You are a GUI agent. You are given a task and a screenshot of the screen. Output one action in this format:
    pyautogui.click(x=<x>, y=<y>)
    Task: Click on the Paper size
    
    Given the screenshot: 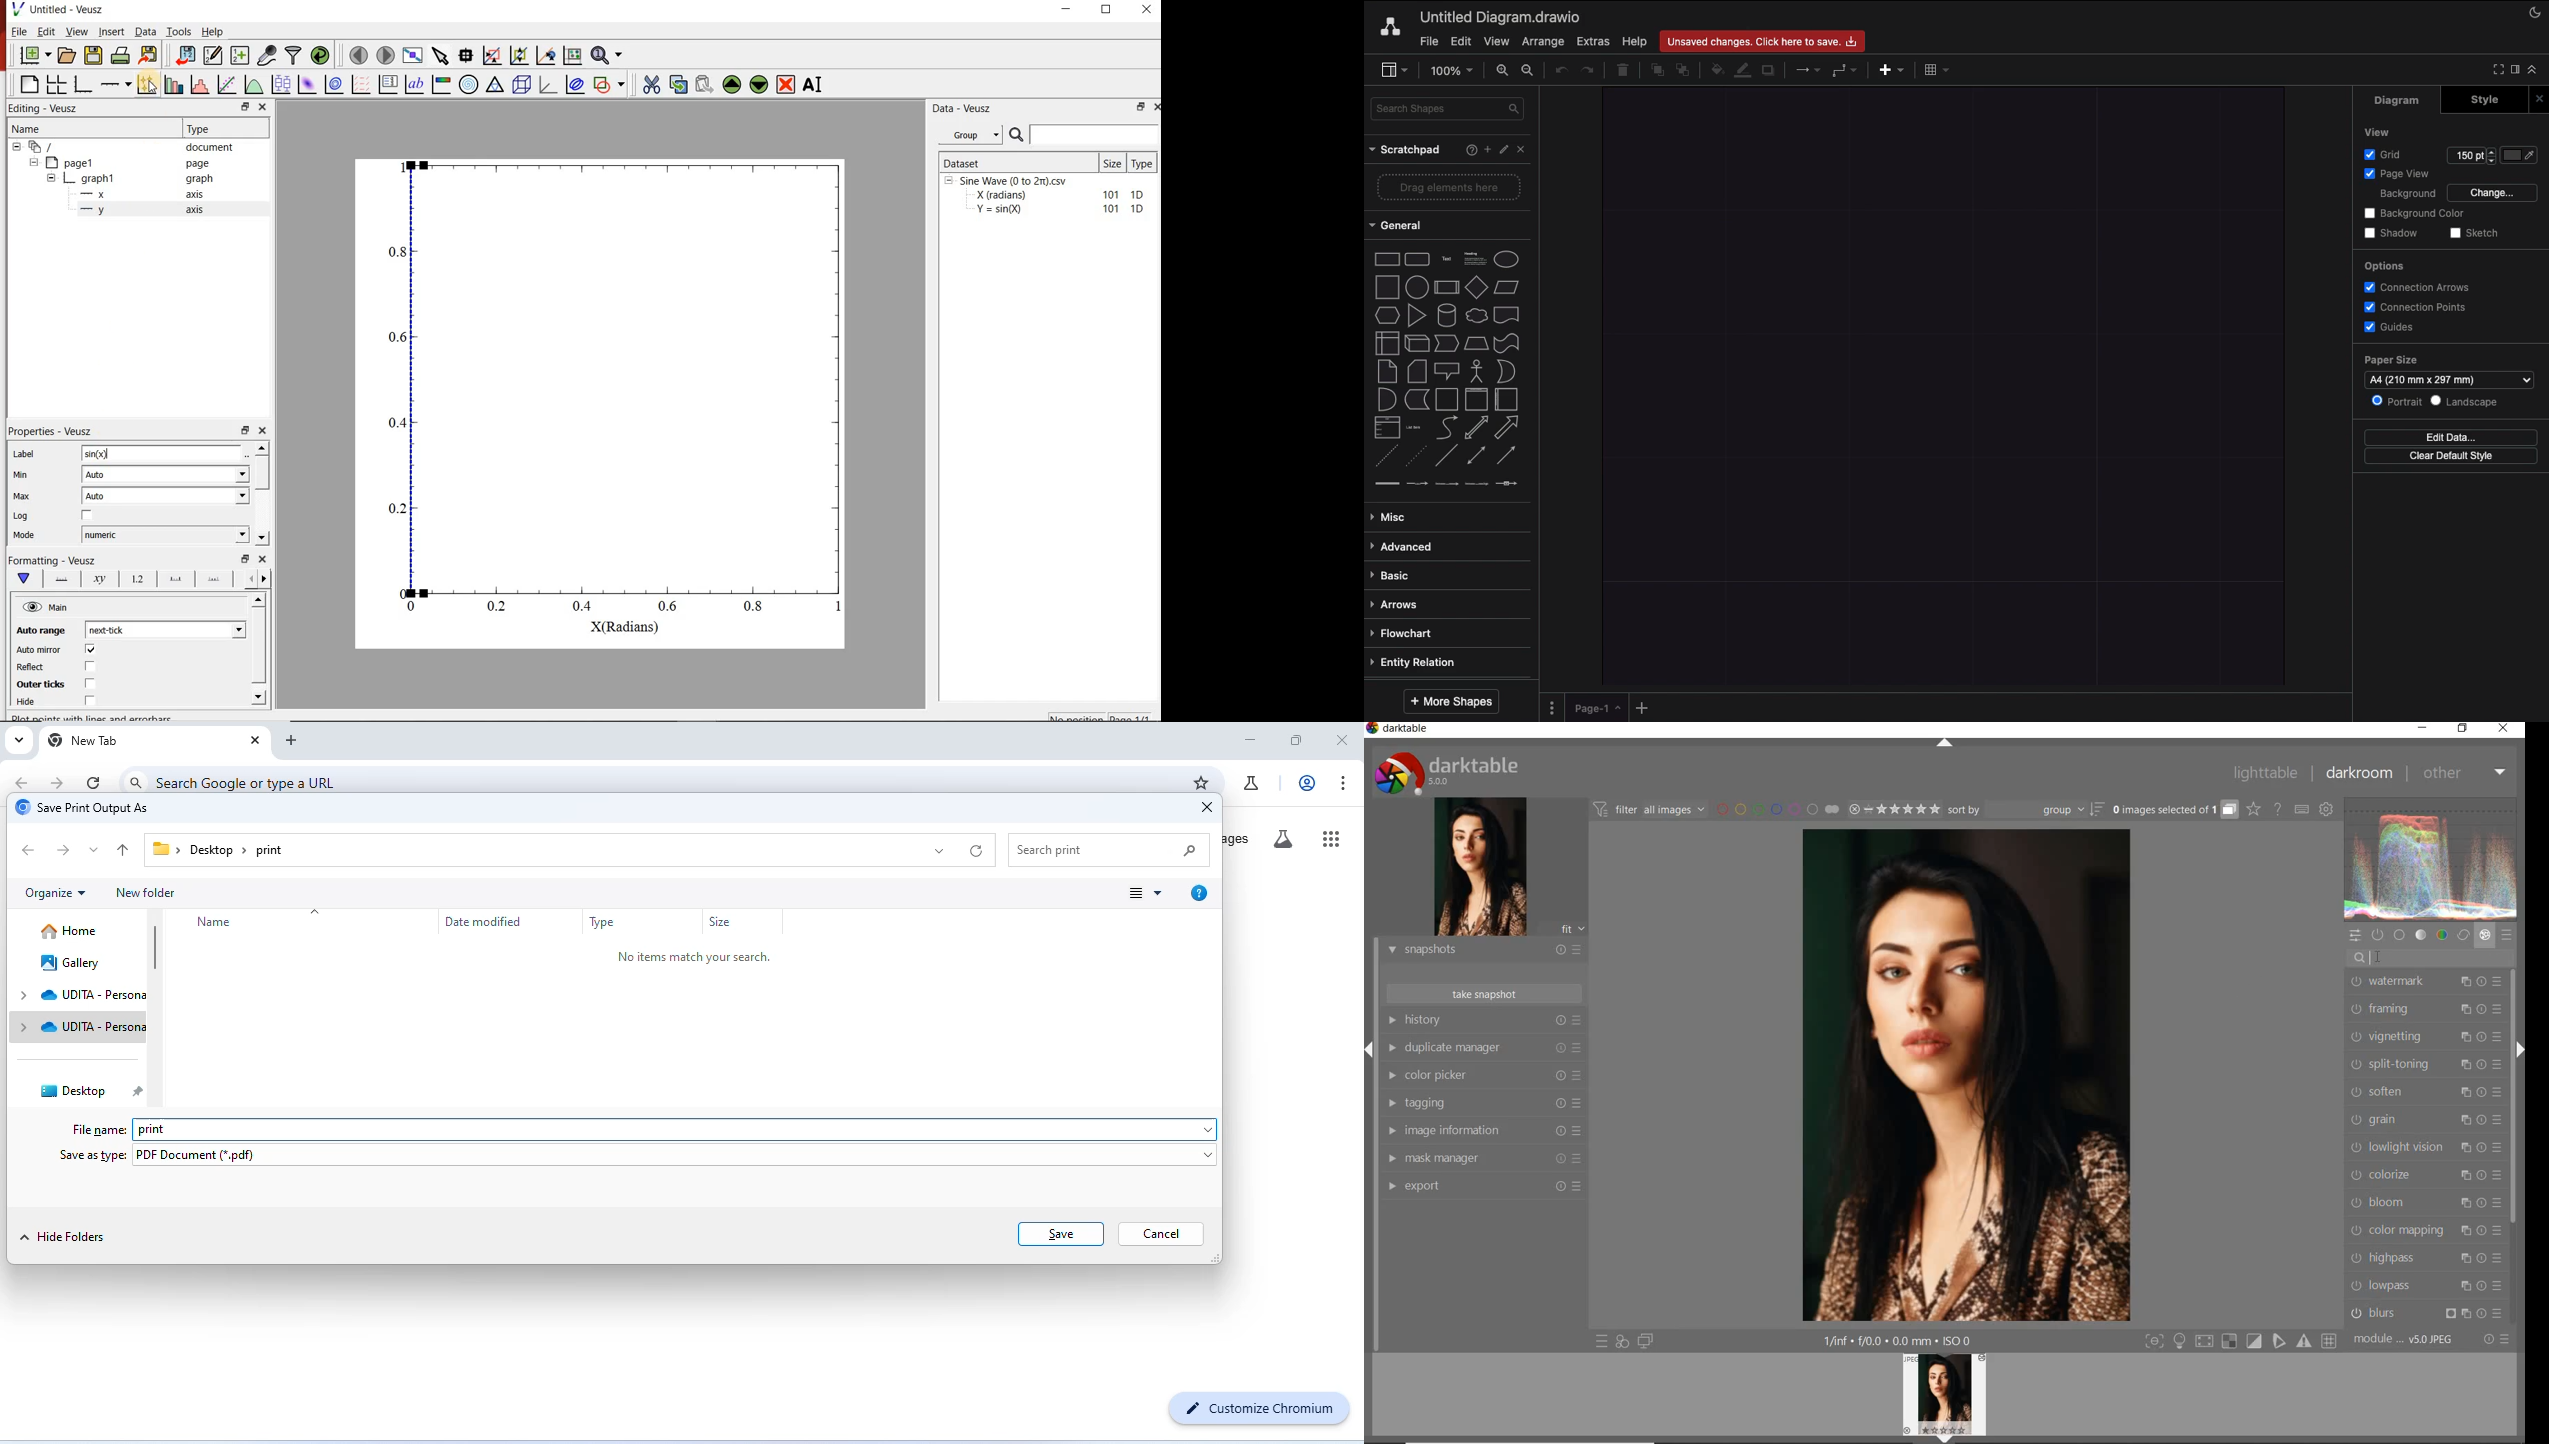 What is the action you would take?
    pyautogui.click(x=2448, y=371)
    